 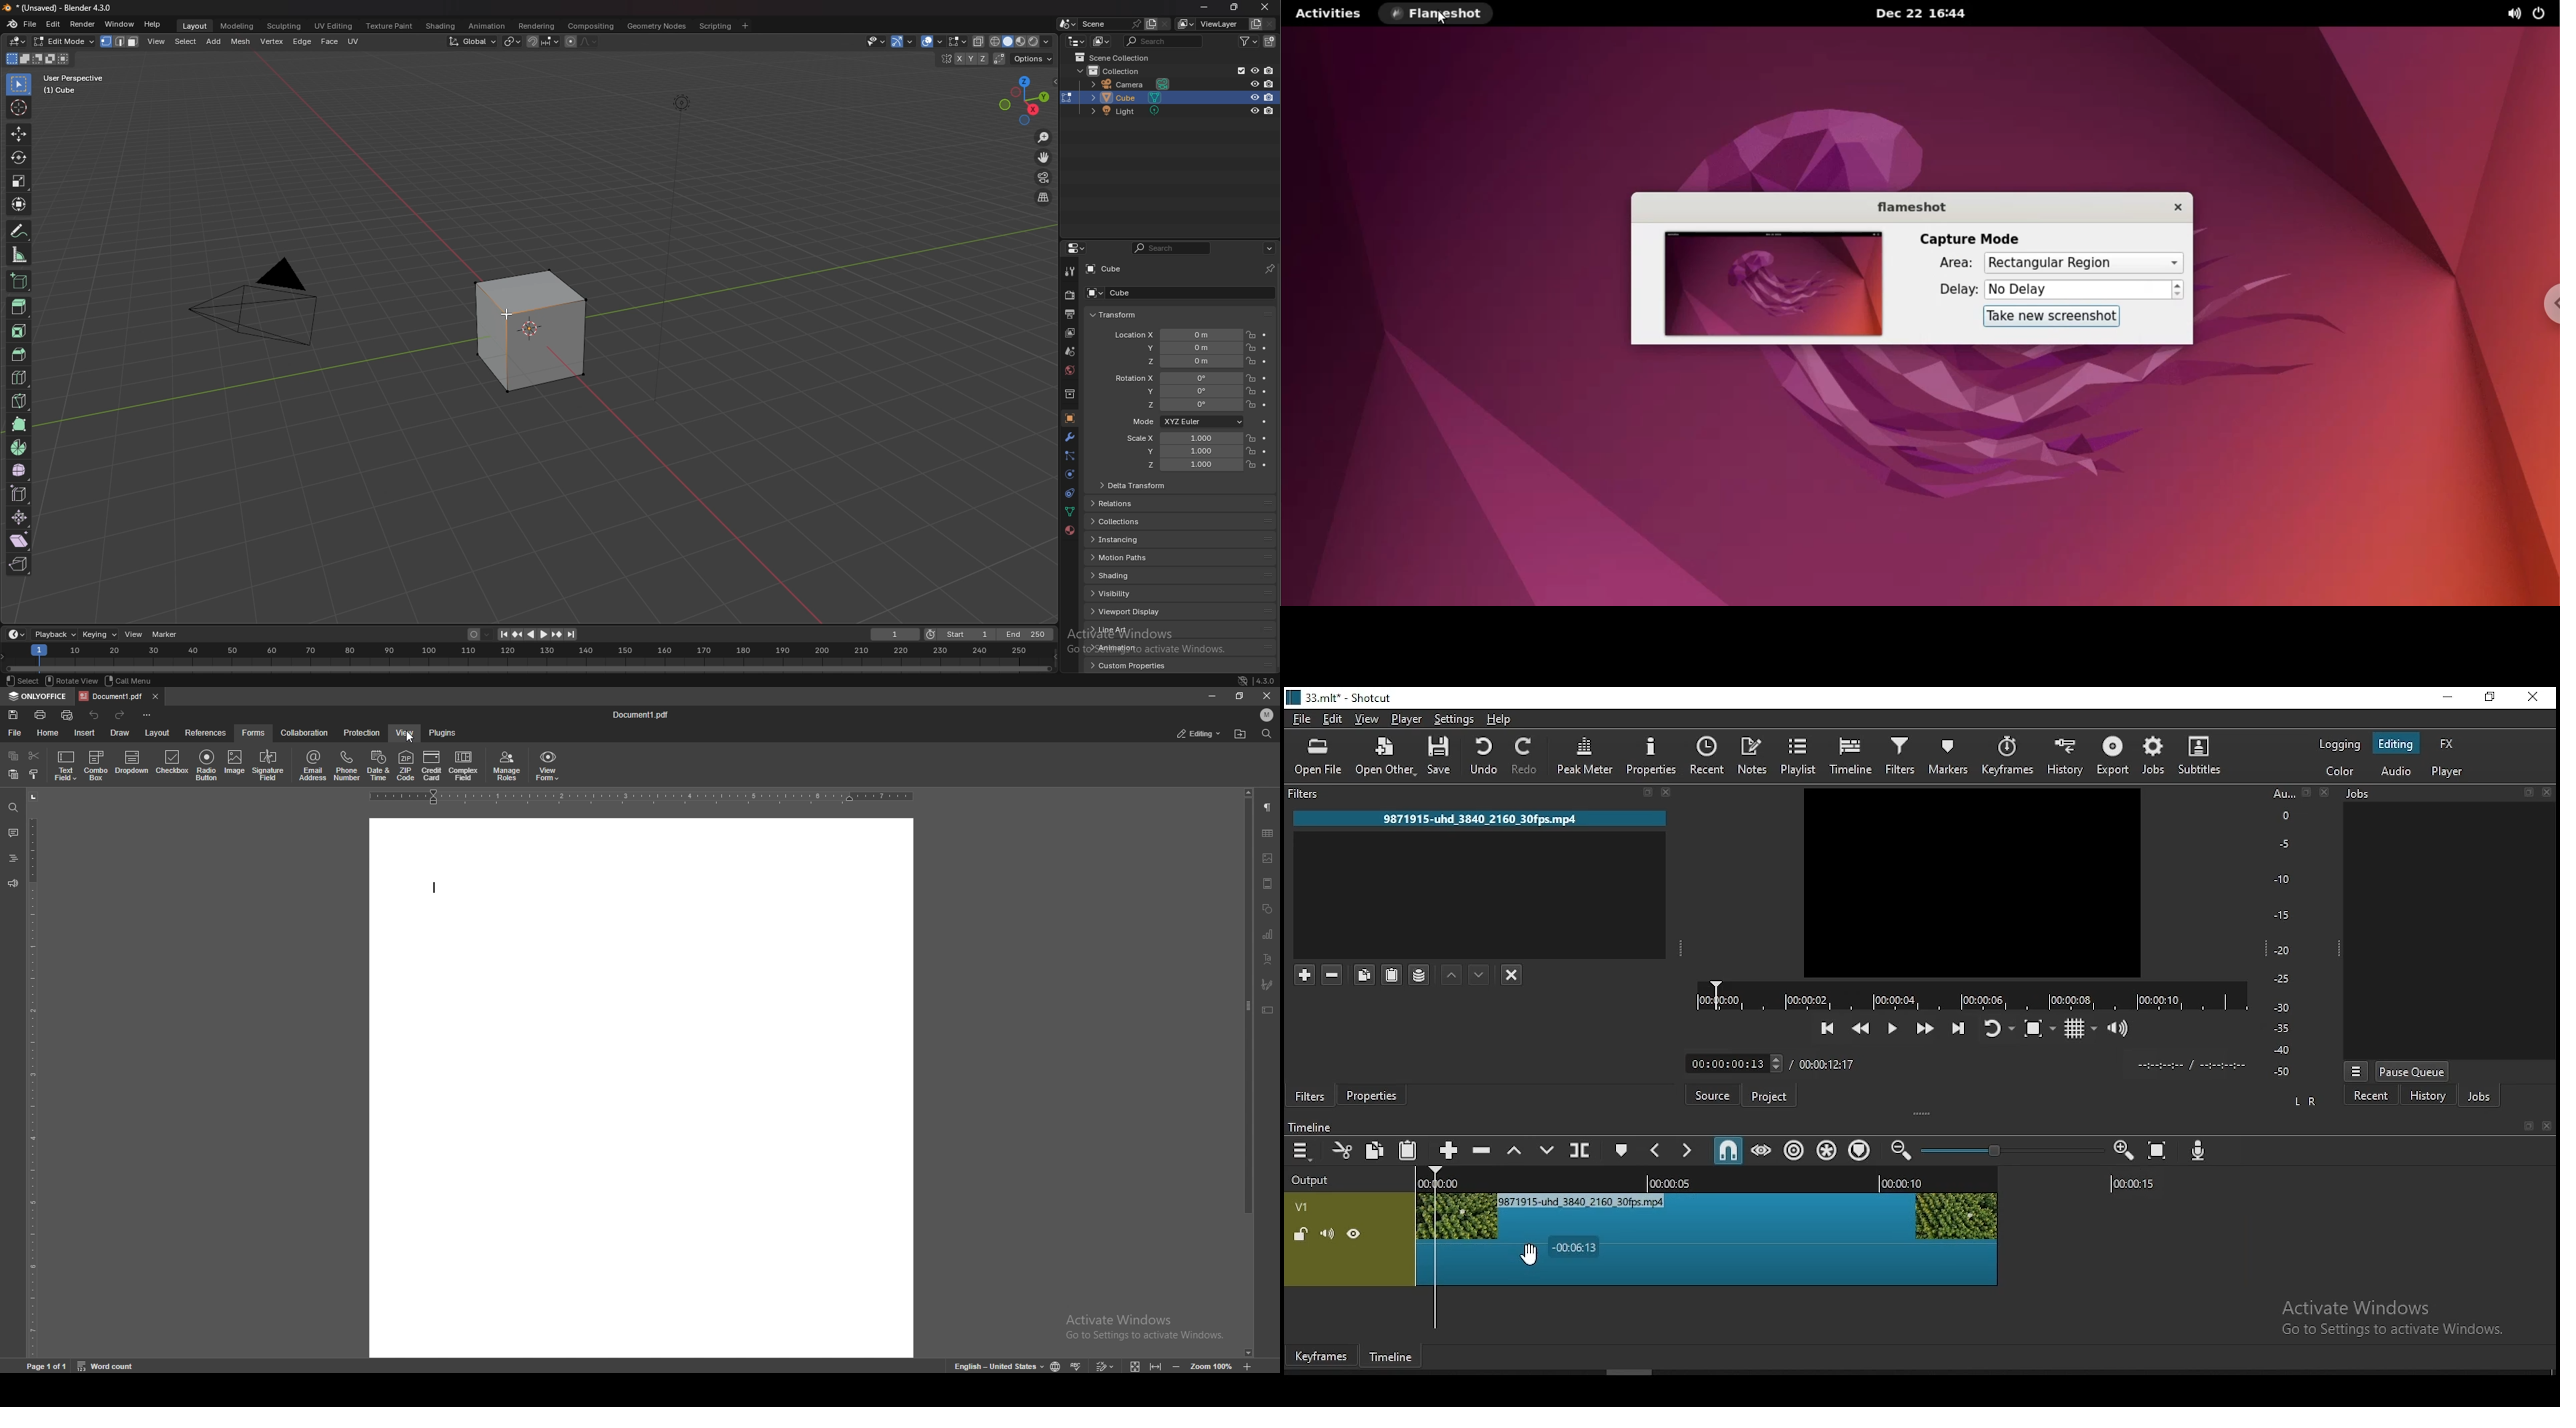 I want to click on show gizmo, so click(x=925, y=42).